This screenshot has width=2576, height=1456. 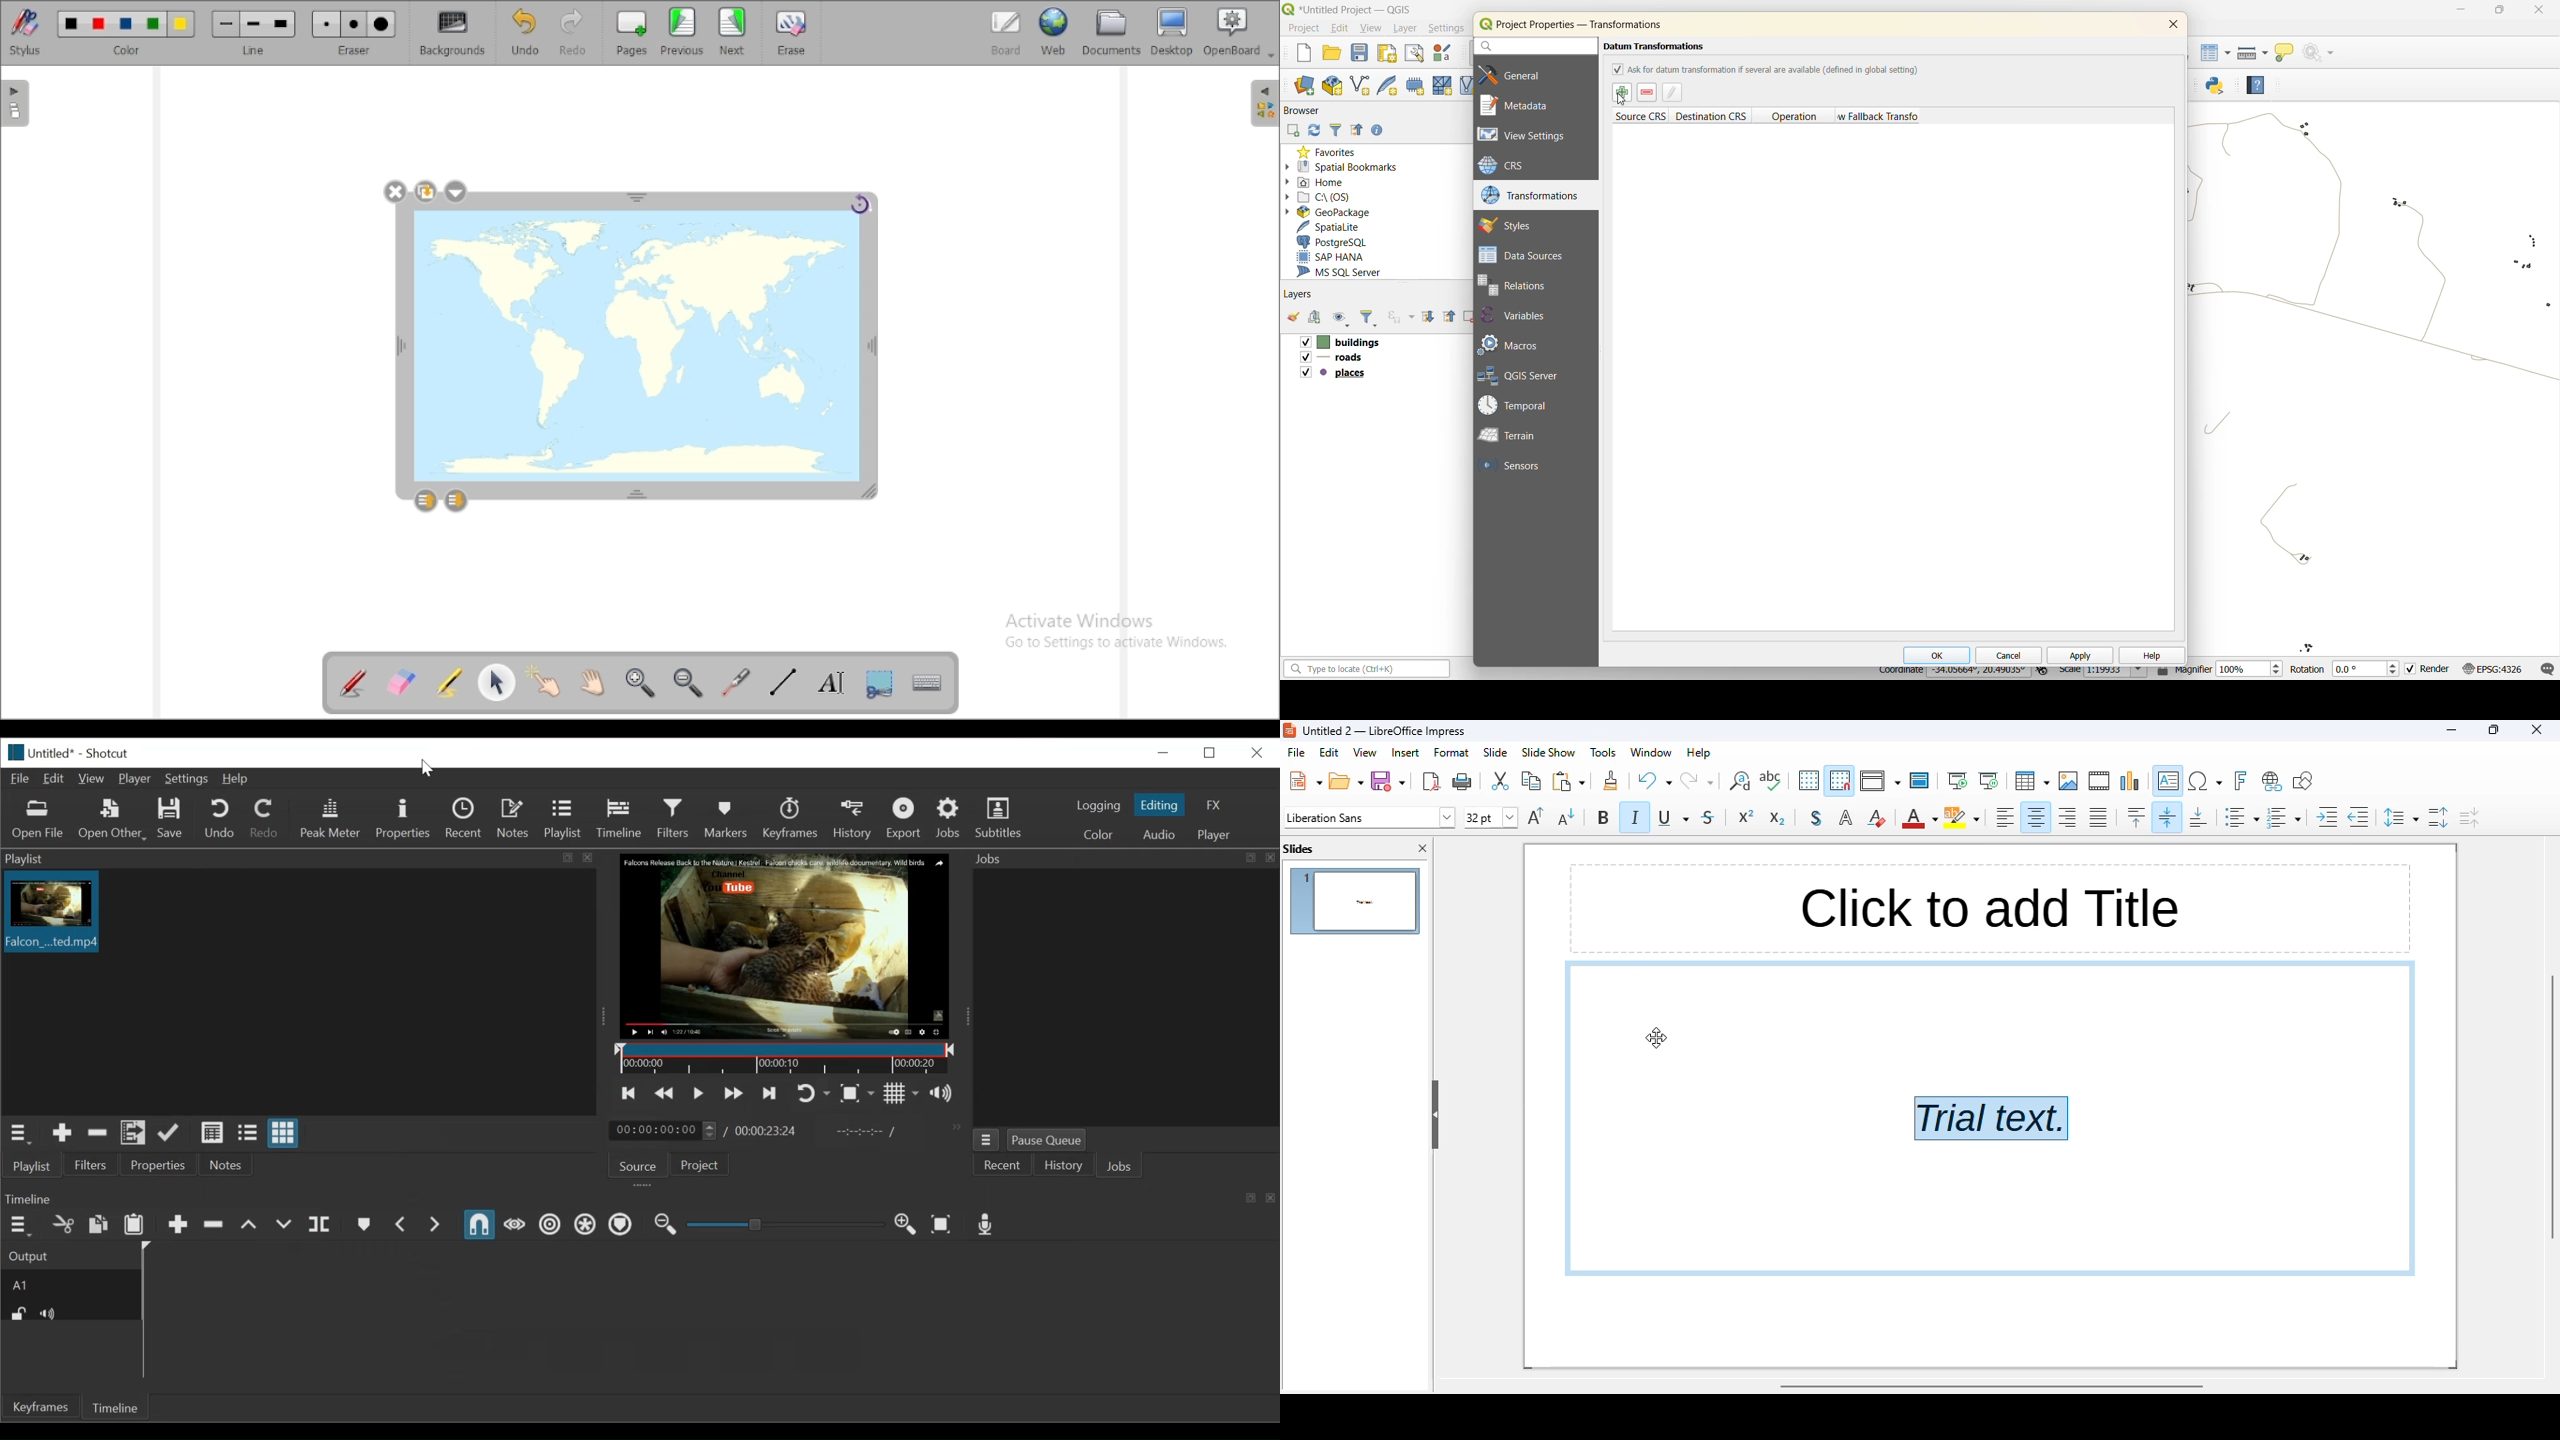 I want to click on metadata, so click(x=1521, y=105).